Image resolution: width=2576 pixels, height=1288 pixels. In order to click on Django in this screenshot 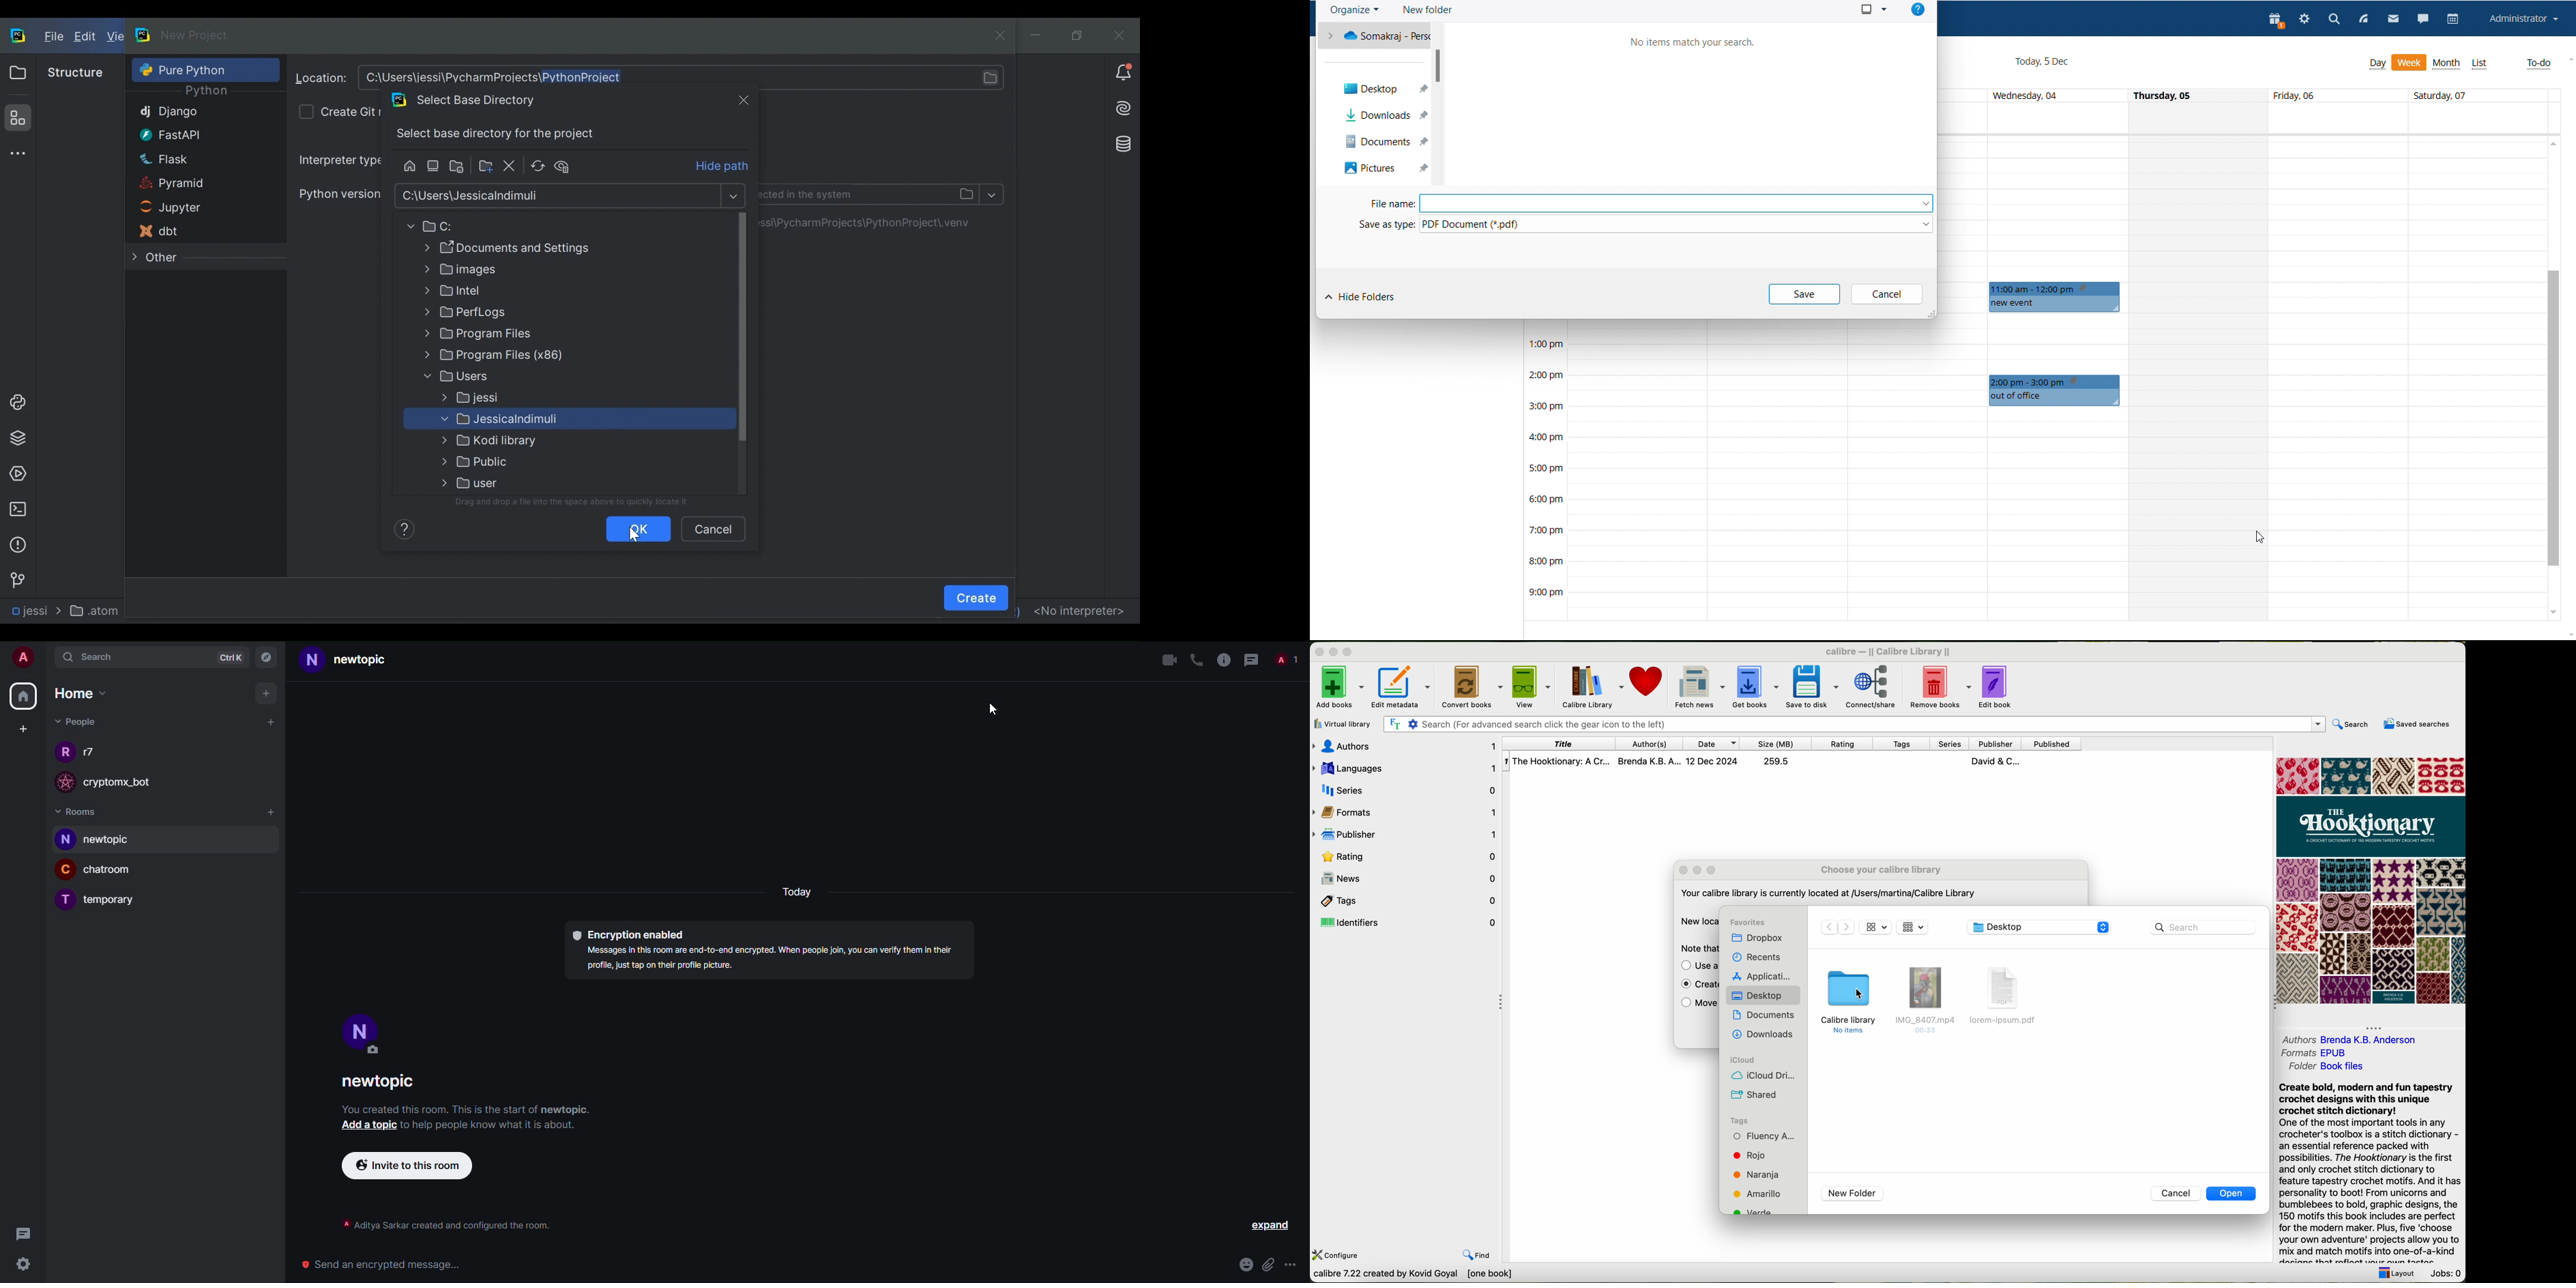, I will do `click(190, 113)`.